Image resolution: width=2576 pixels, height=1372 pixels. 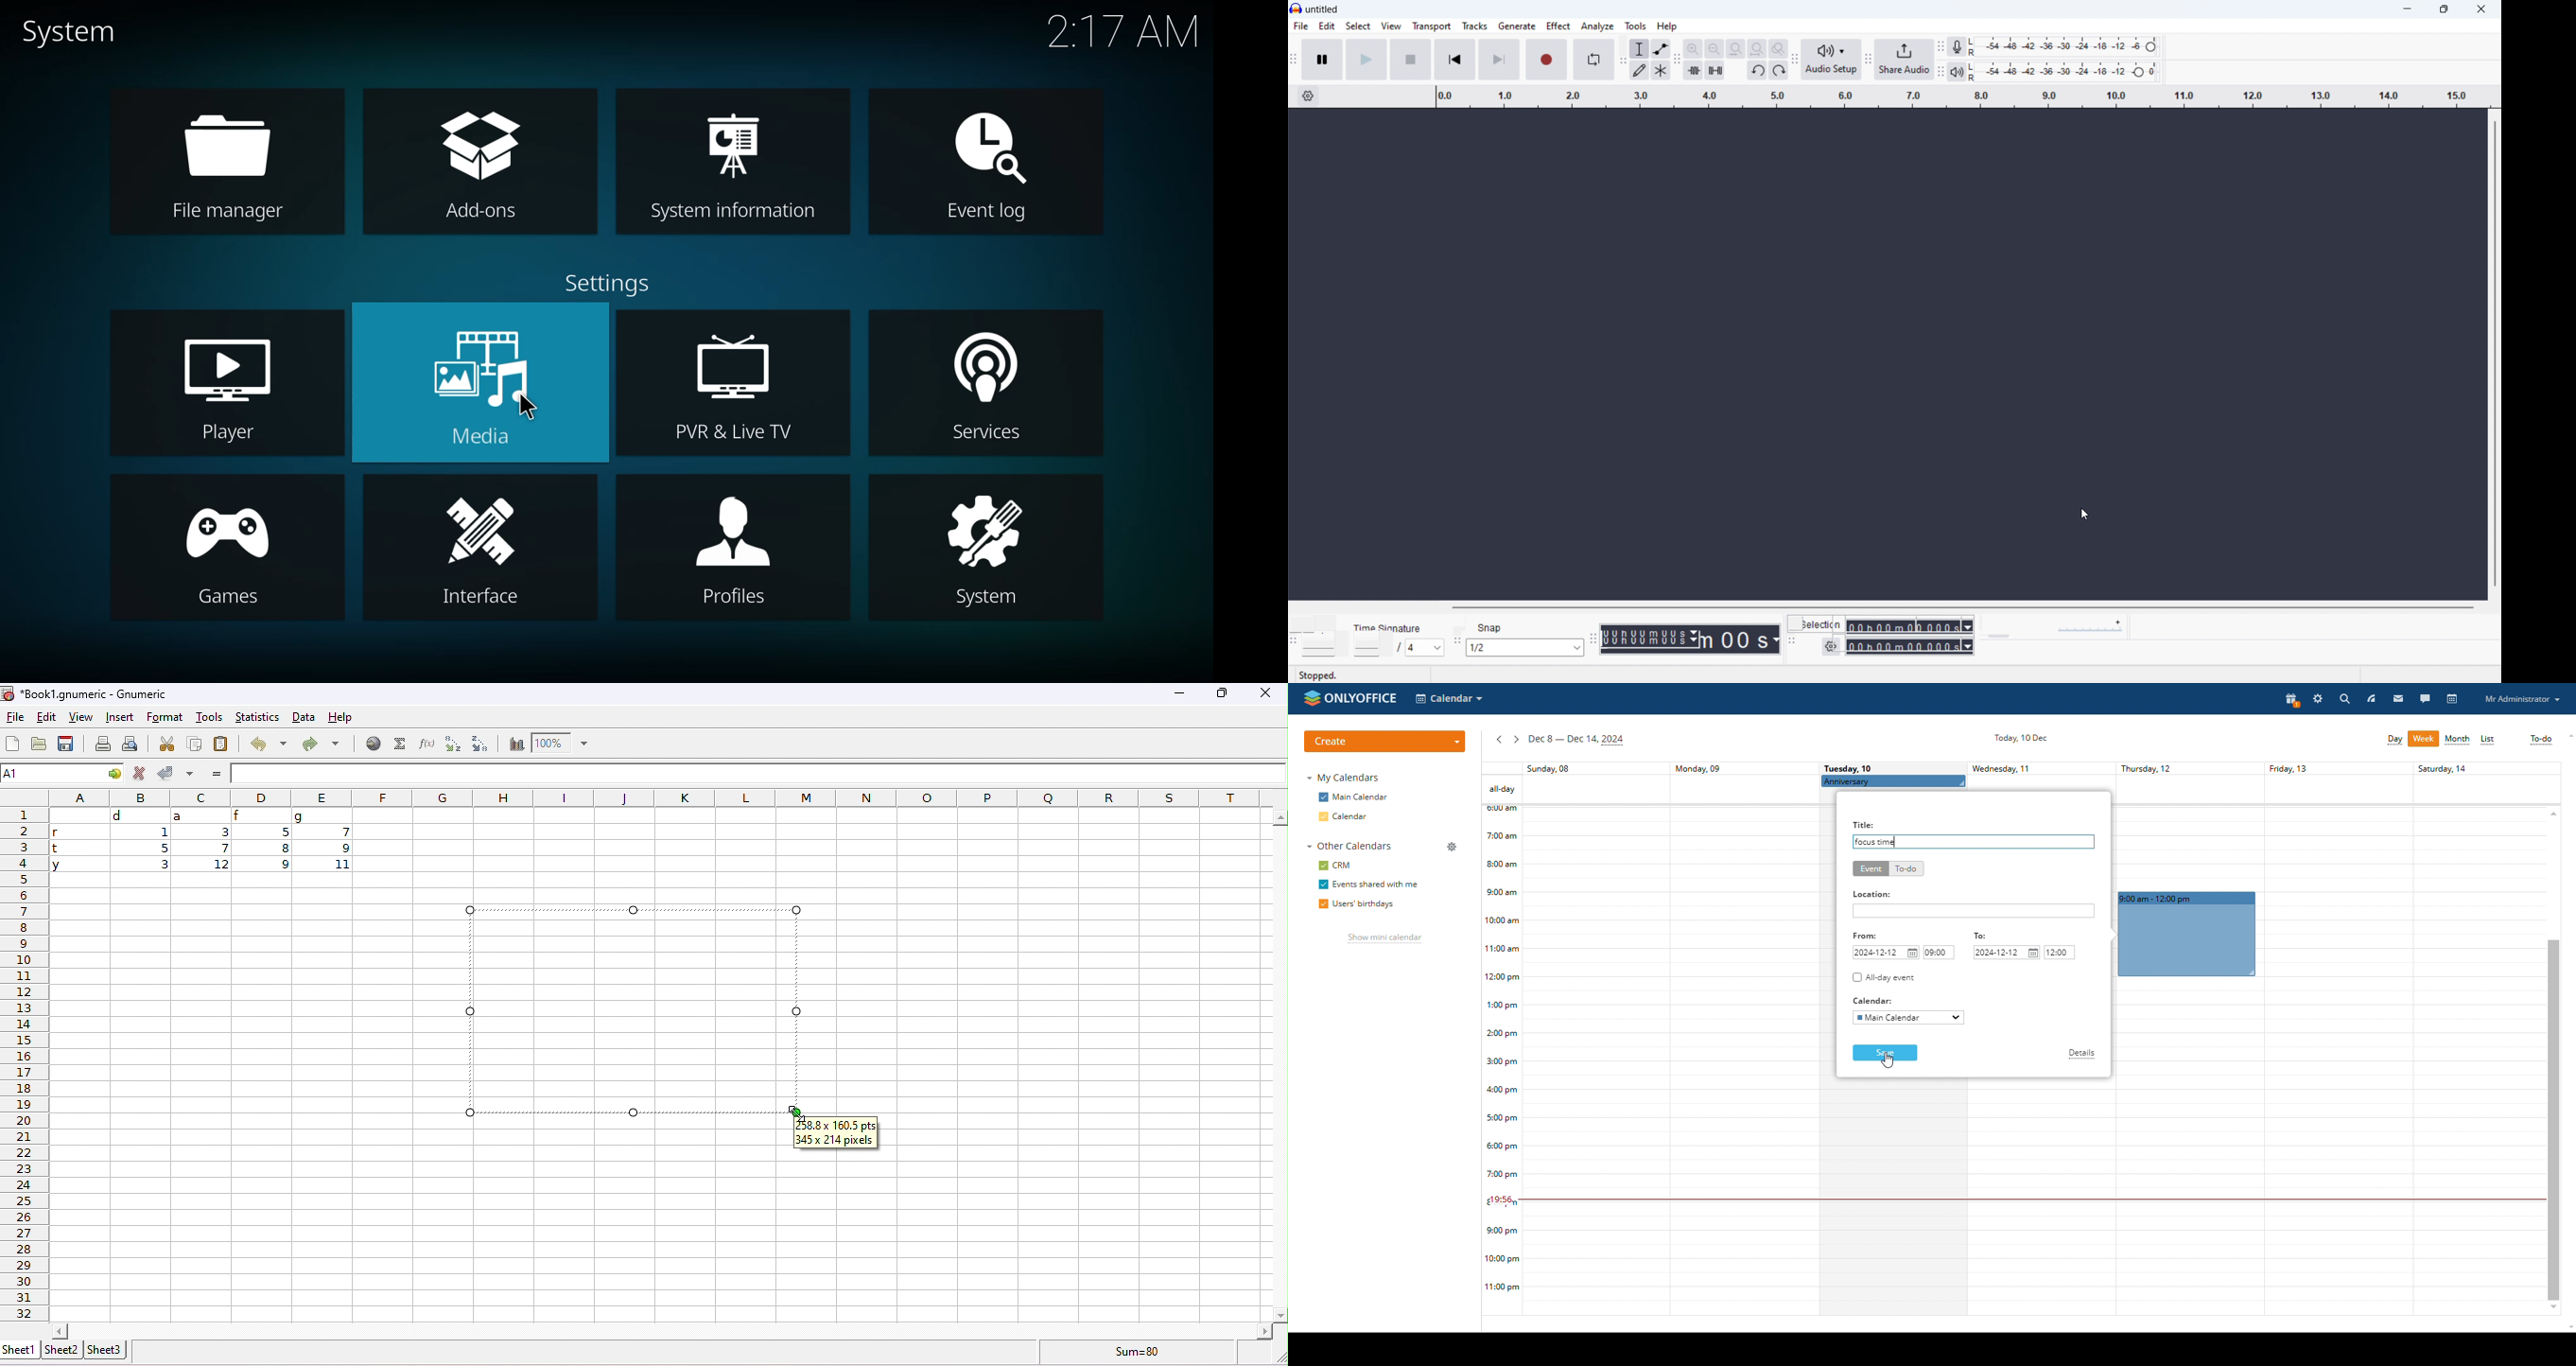 What do you see at coordinates (2068, 627) in the screenshot?
I see `playback speed` at bounding box center [2068, 627].